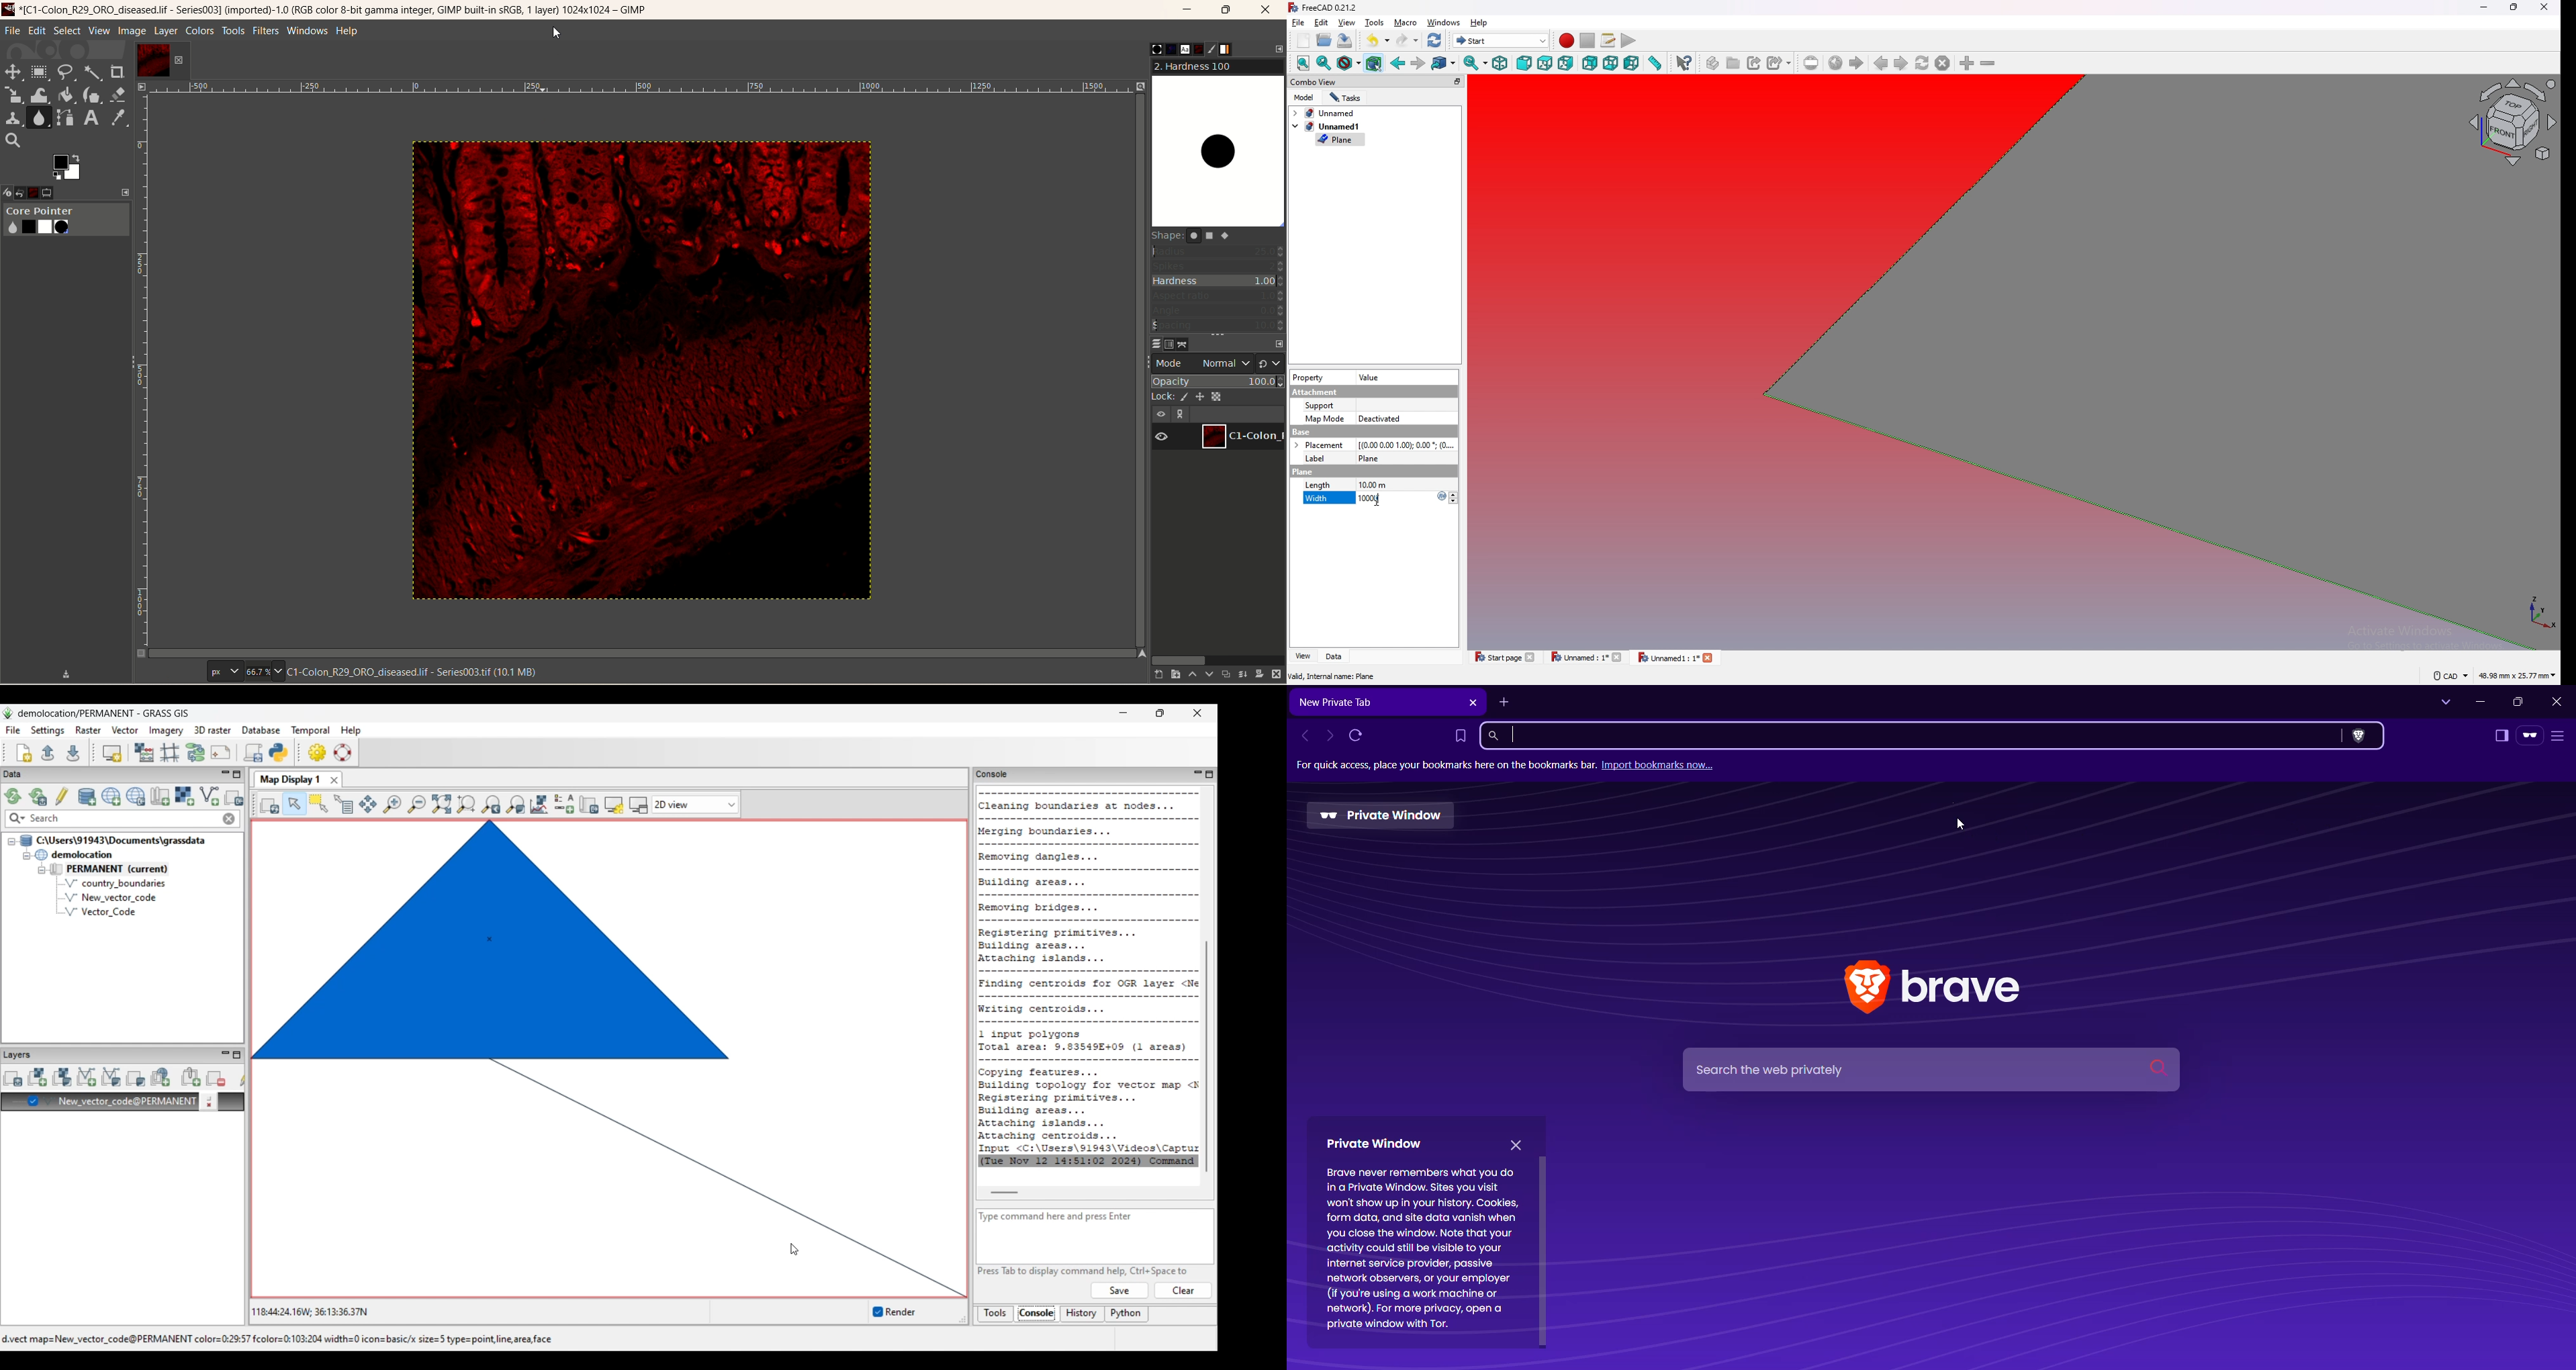  Describe the element at coordinates (1267, 10) in the screenshot. I see `close` at that location.